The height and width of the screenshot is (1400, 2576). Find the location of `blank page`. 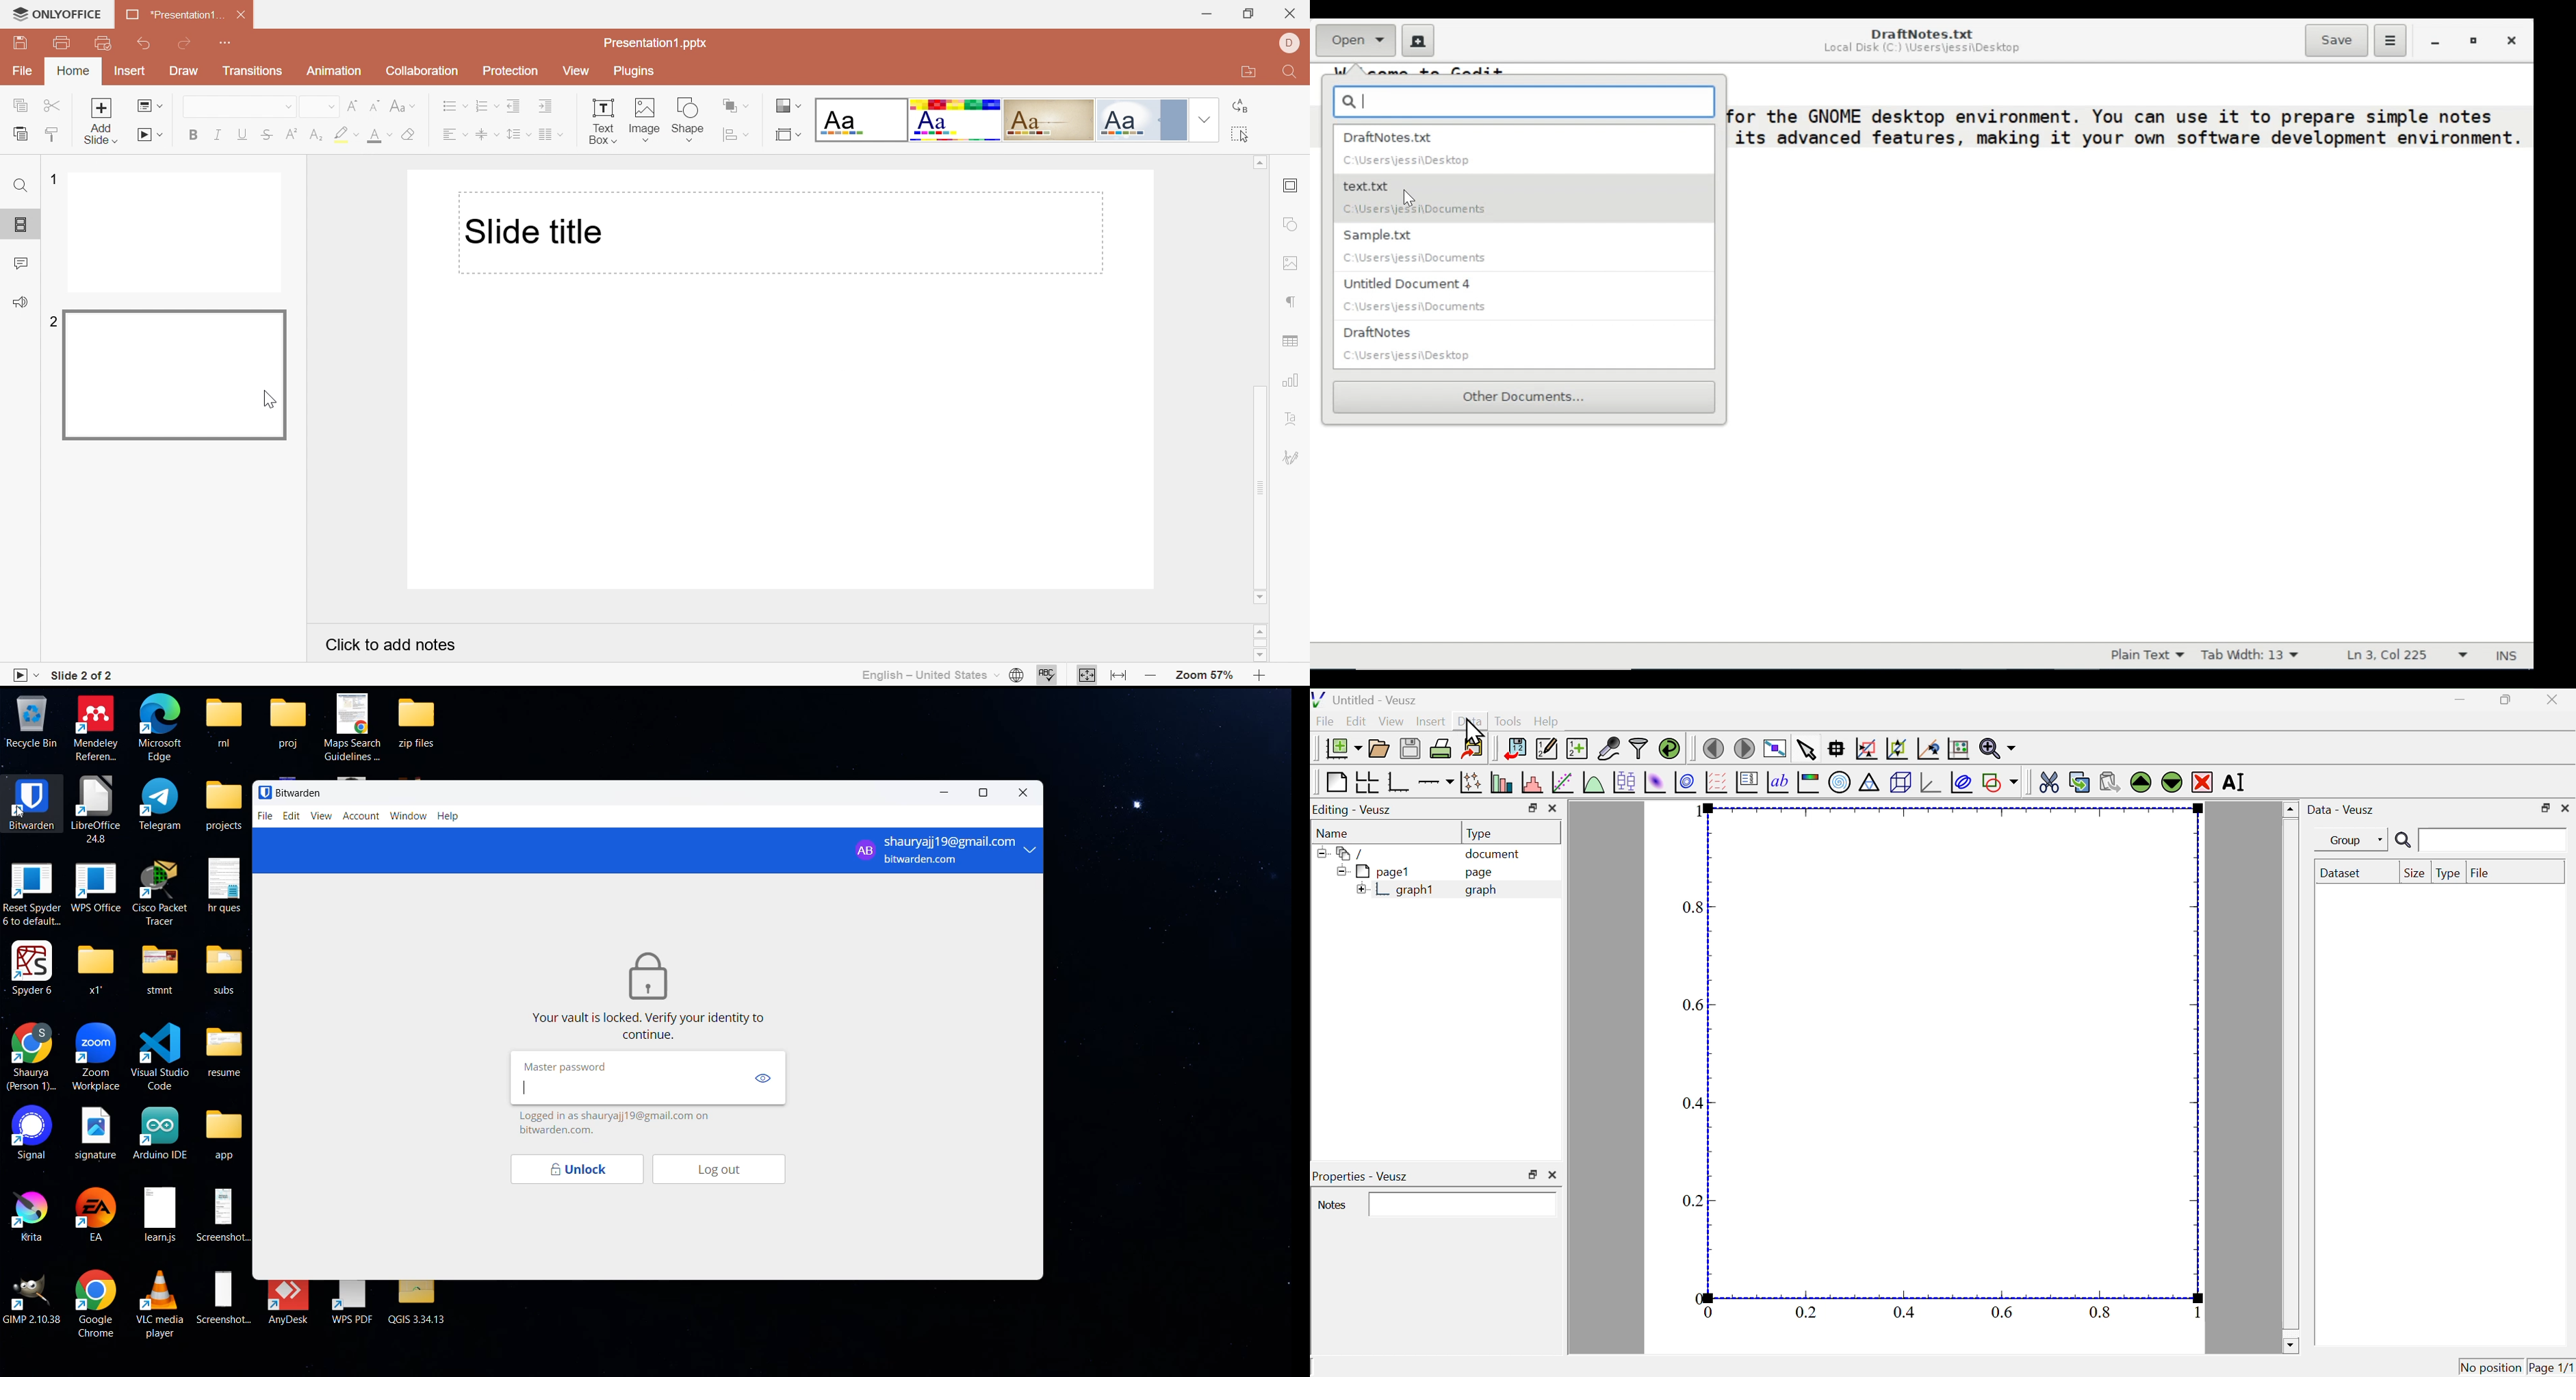

blank page is located at coordinates (1335, 782).